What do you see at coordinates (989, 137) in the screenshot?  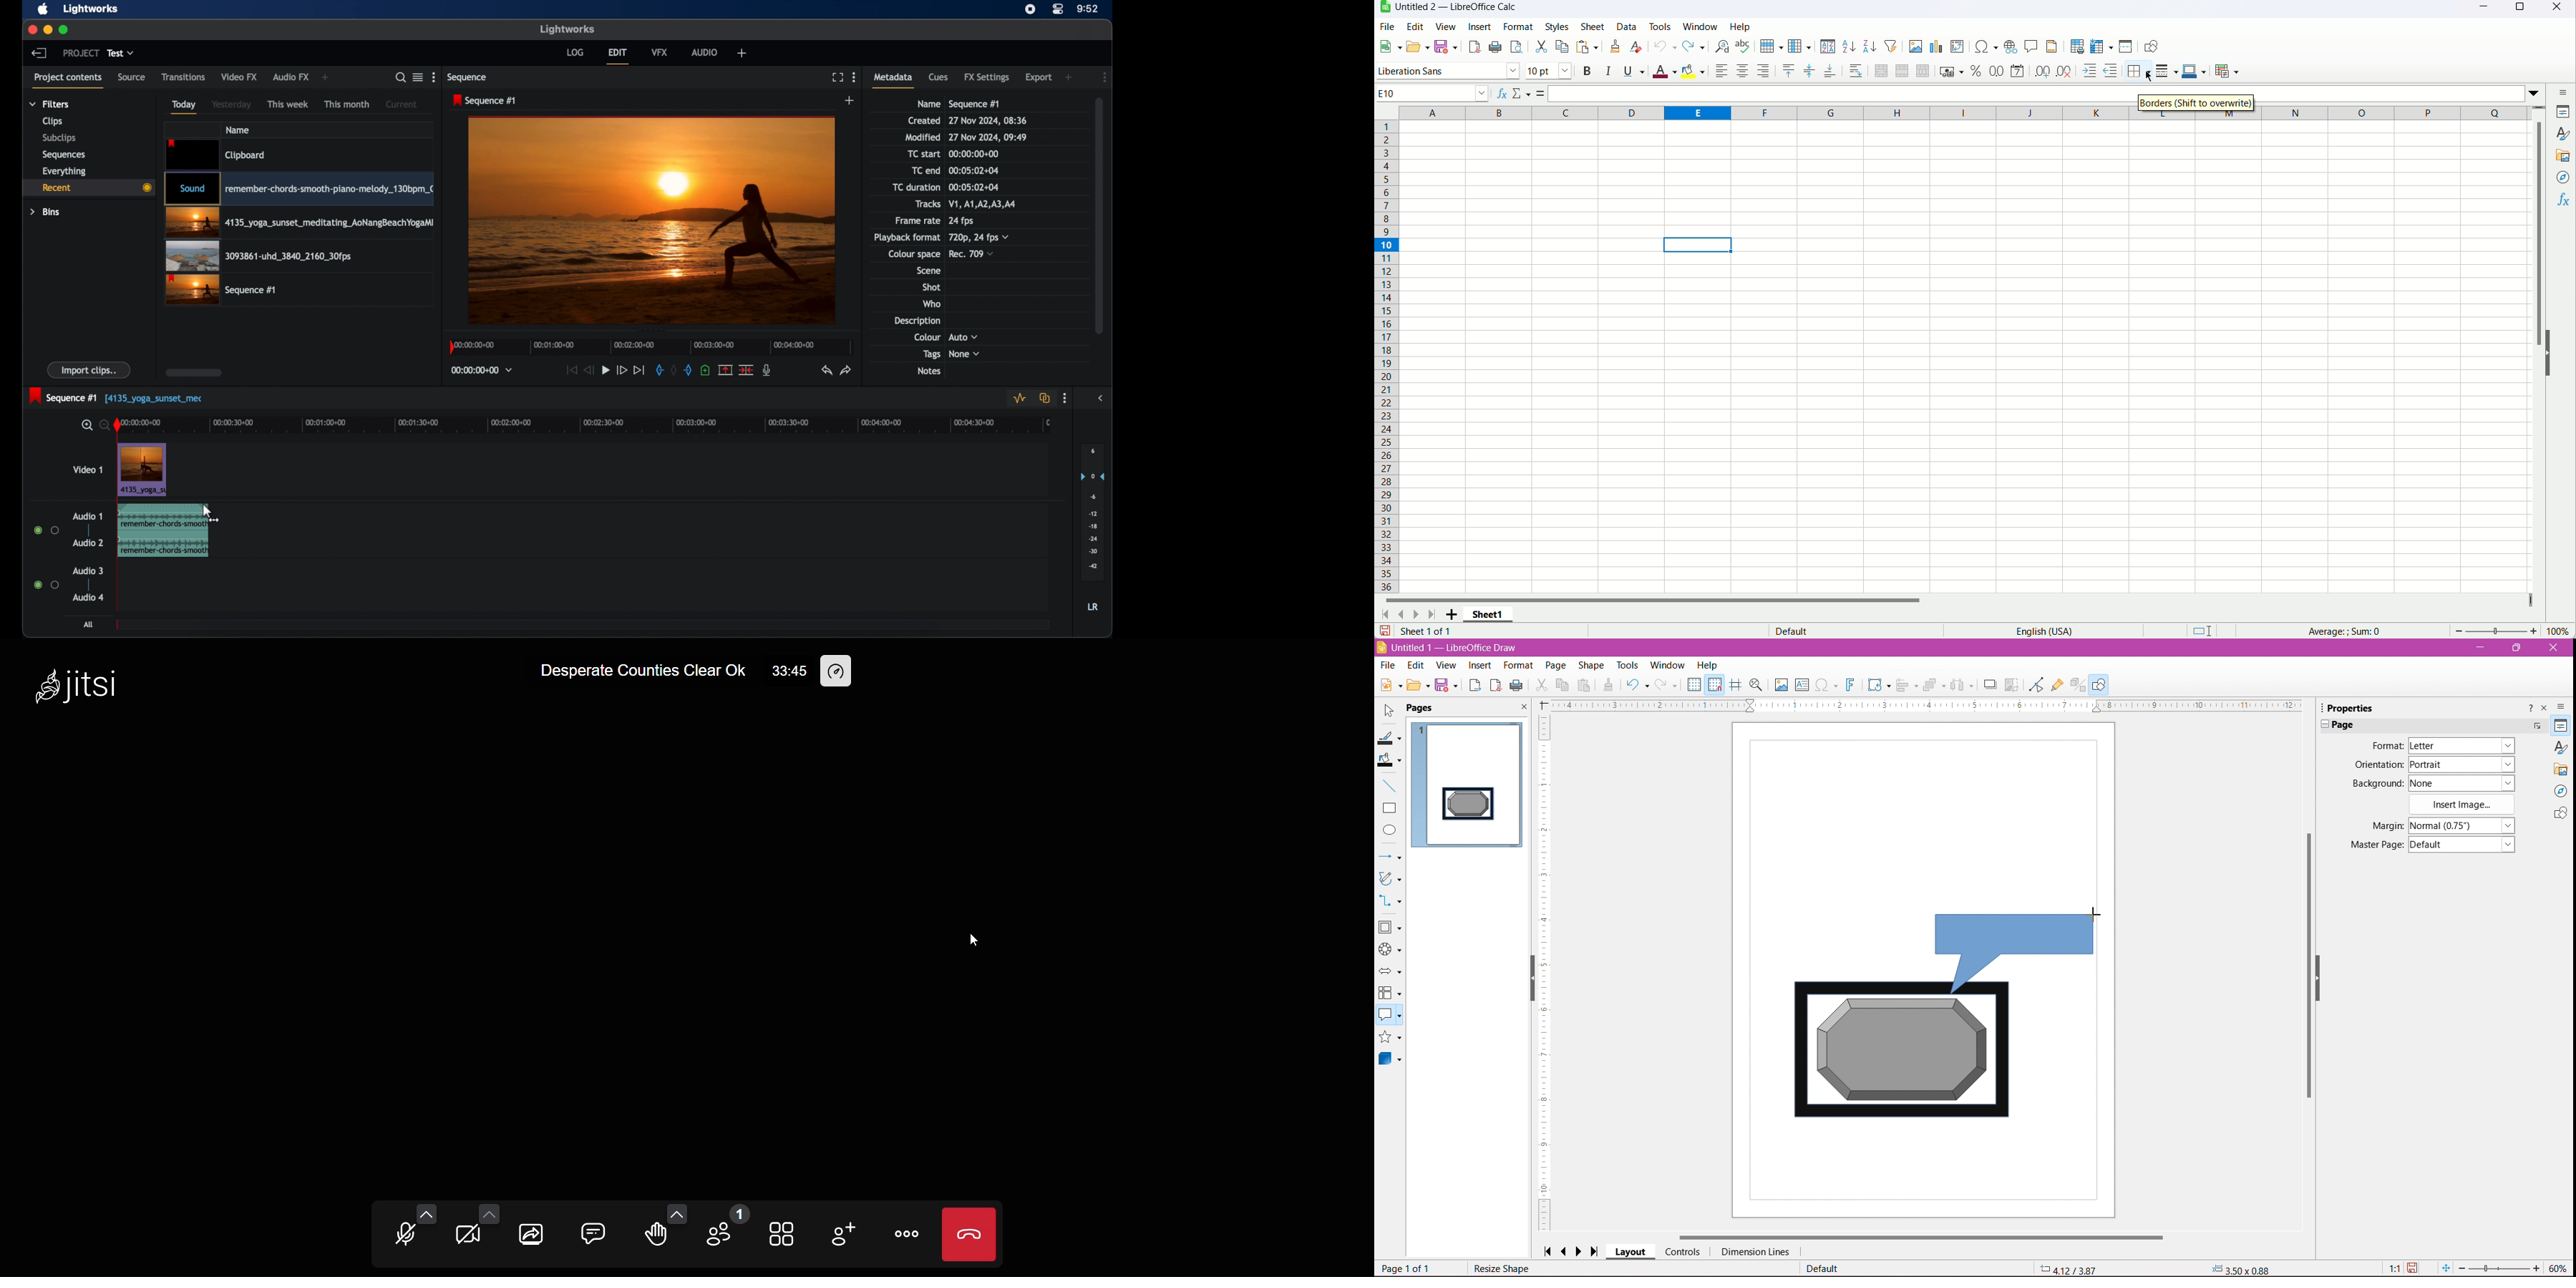 I see `modified` at bounding box center [989, 137].